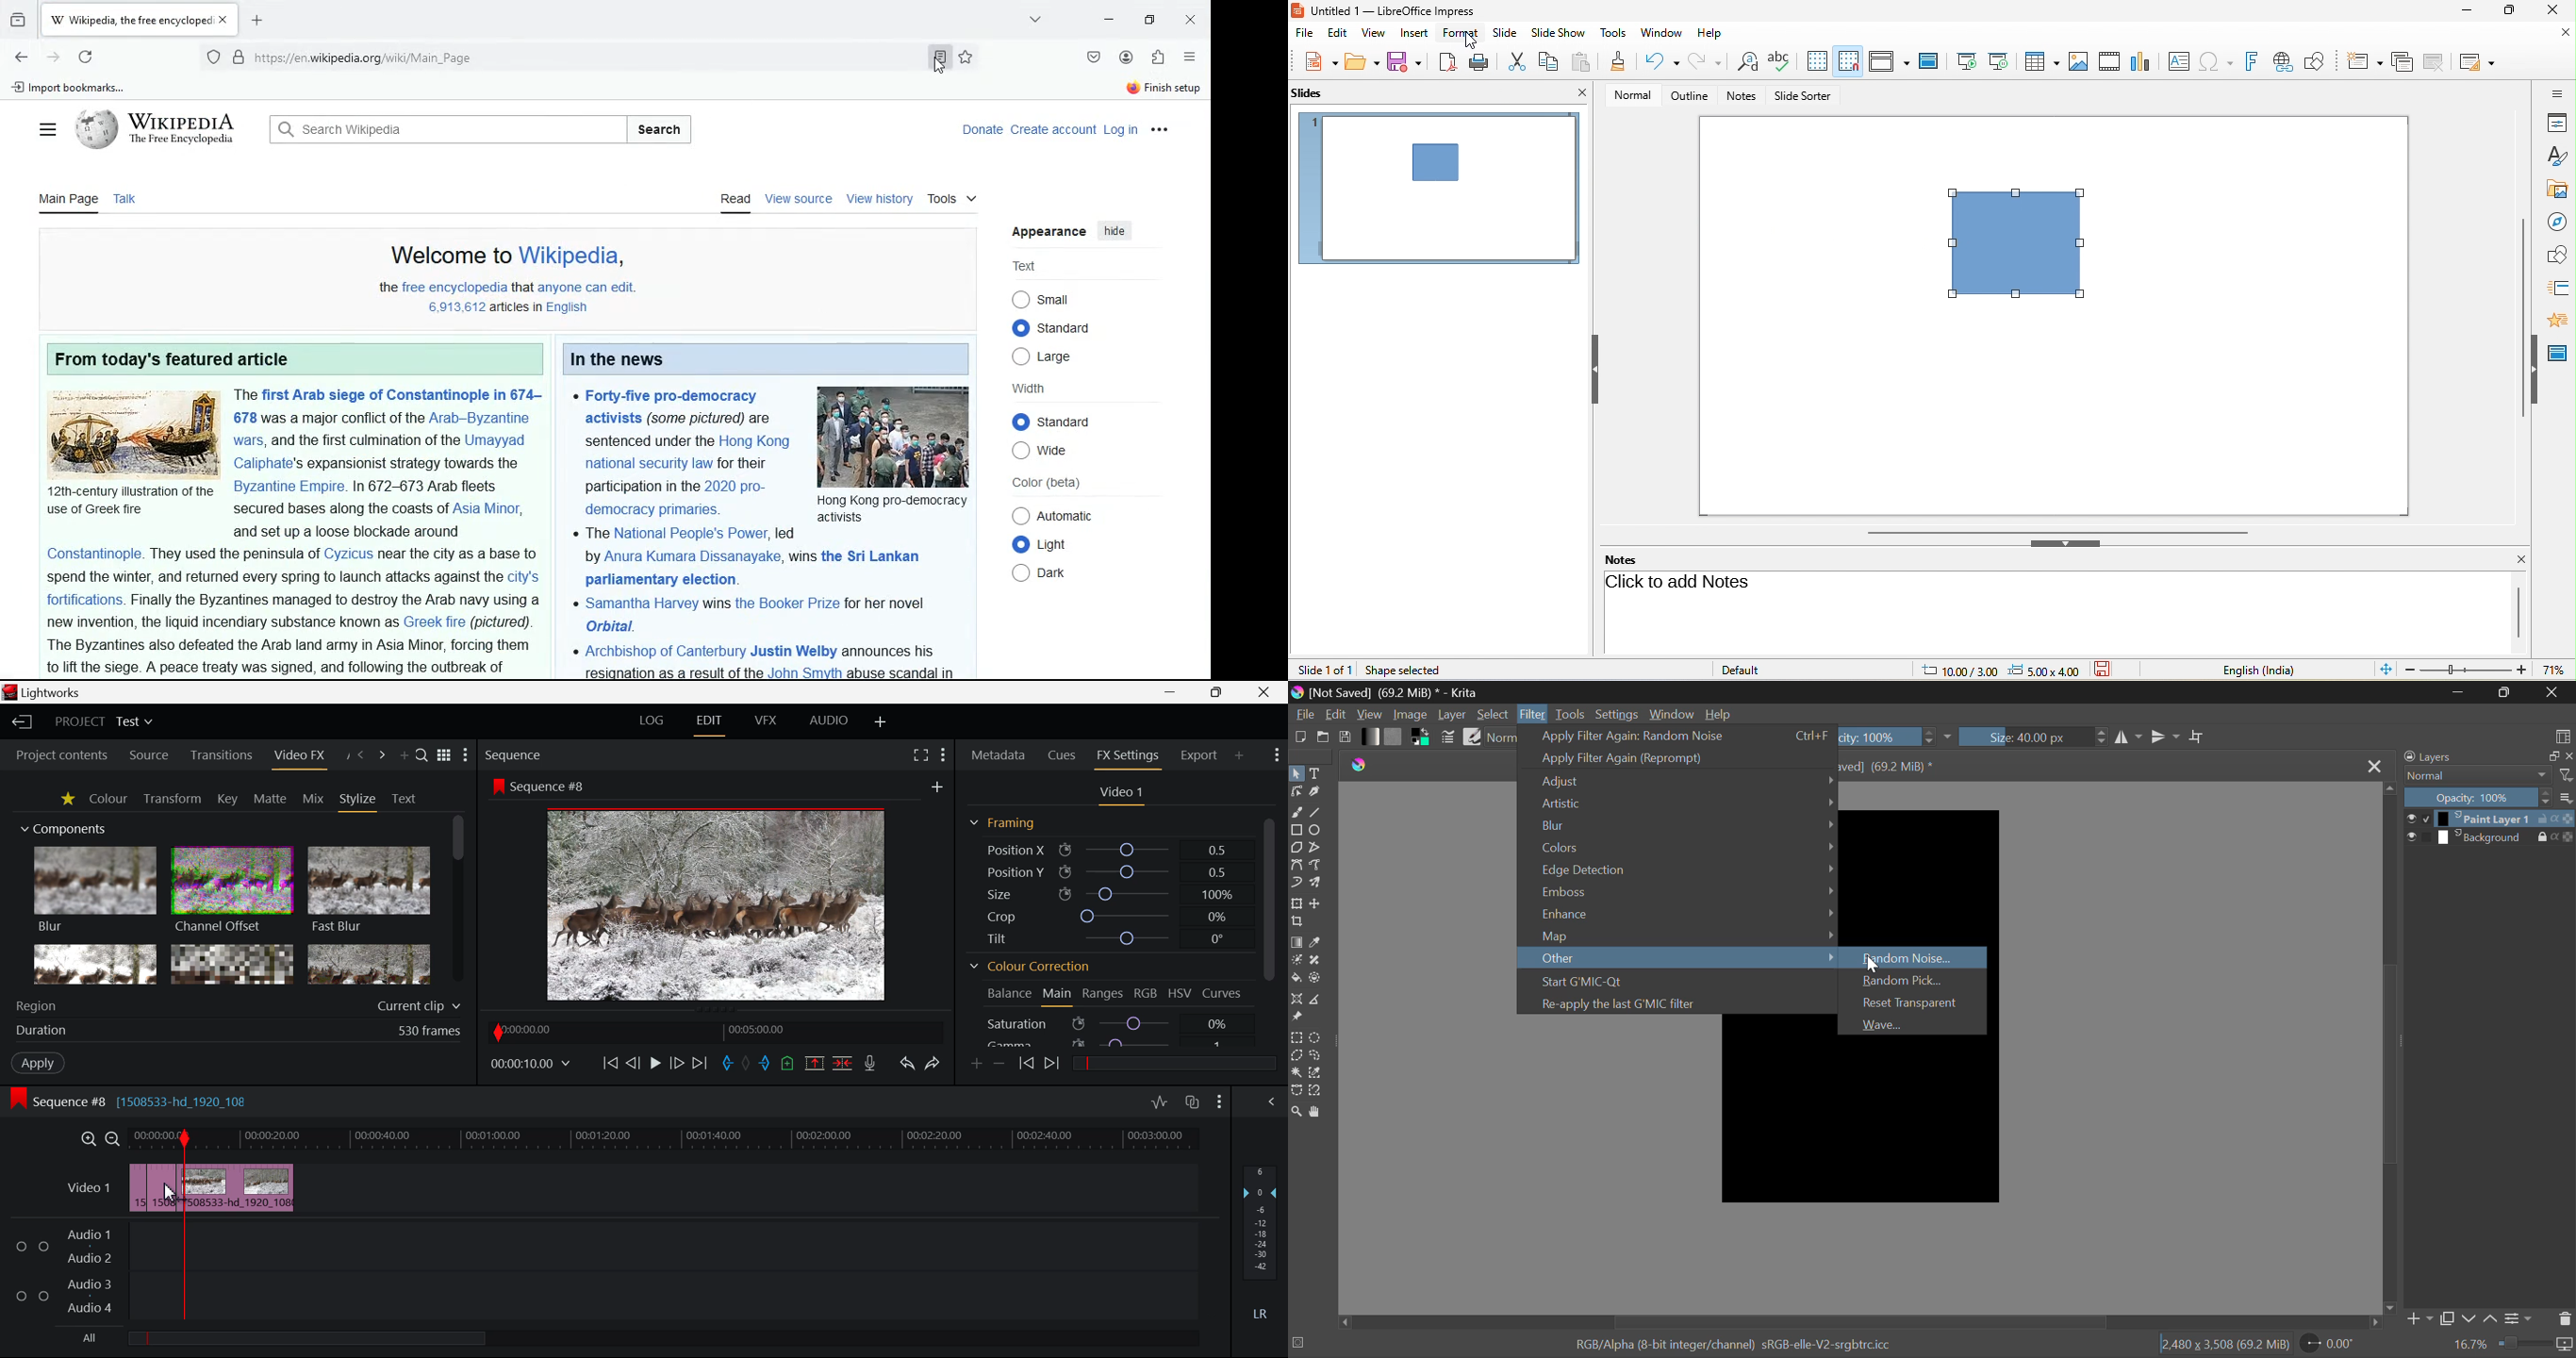 The height and width of the screenshot is (1372, 2576). What do you see at coordinates (1444, 63) in the screenshot?
I see `export directly as pdf` at bounding box center [1444, 63].